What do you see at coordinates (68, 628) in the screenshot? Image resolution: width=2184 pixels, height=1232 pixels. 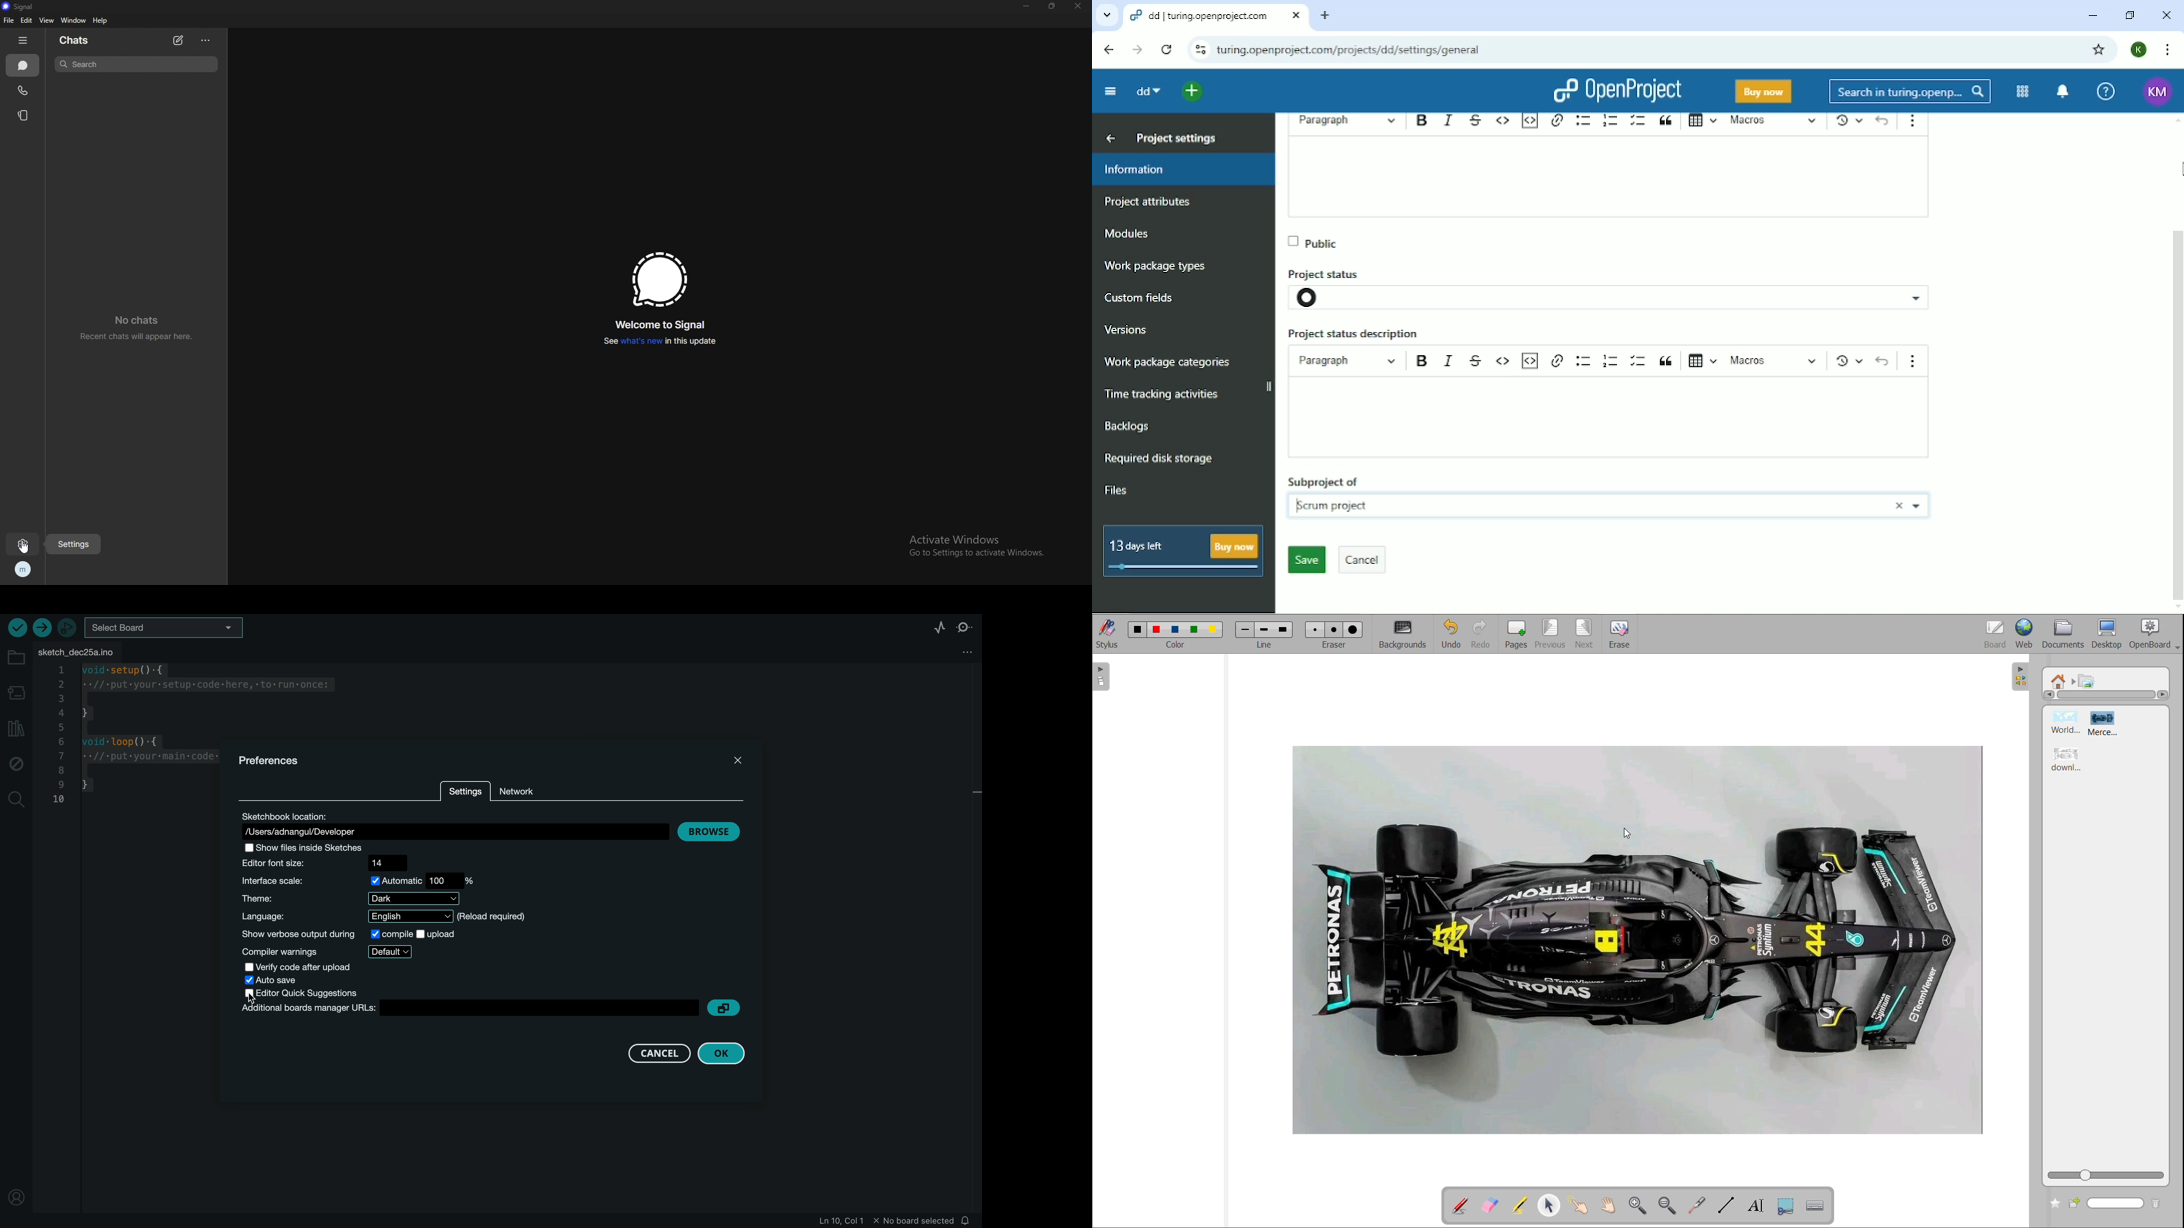 I see `debugger` at bounding box center [68, 628].